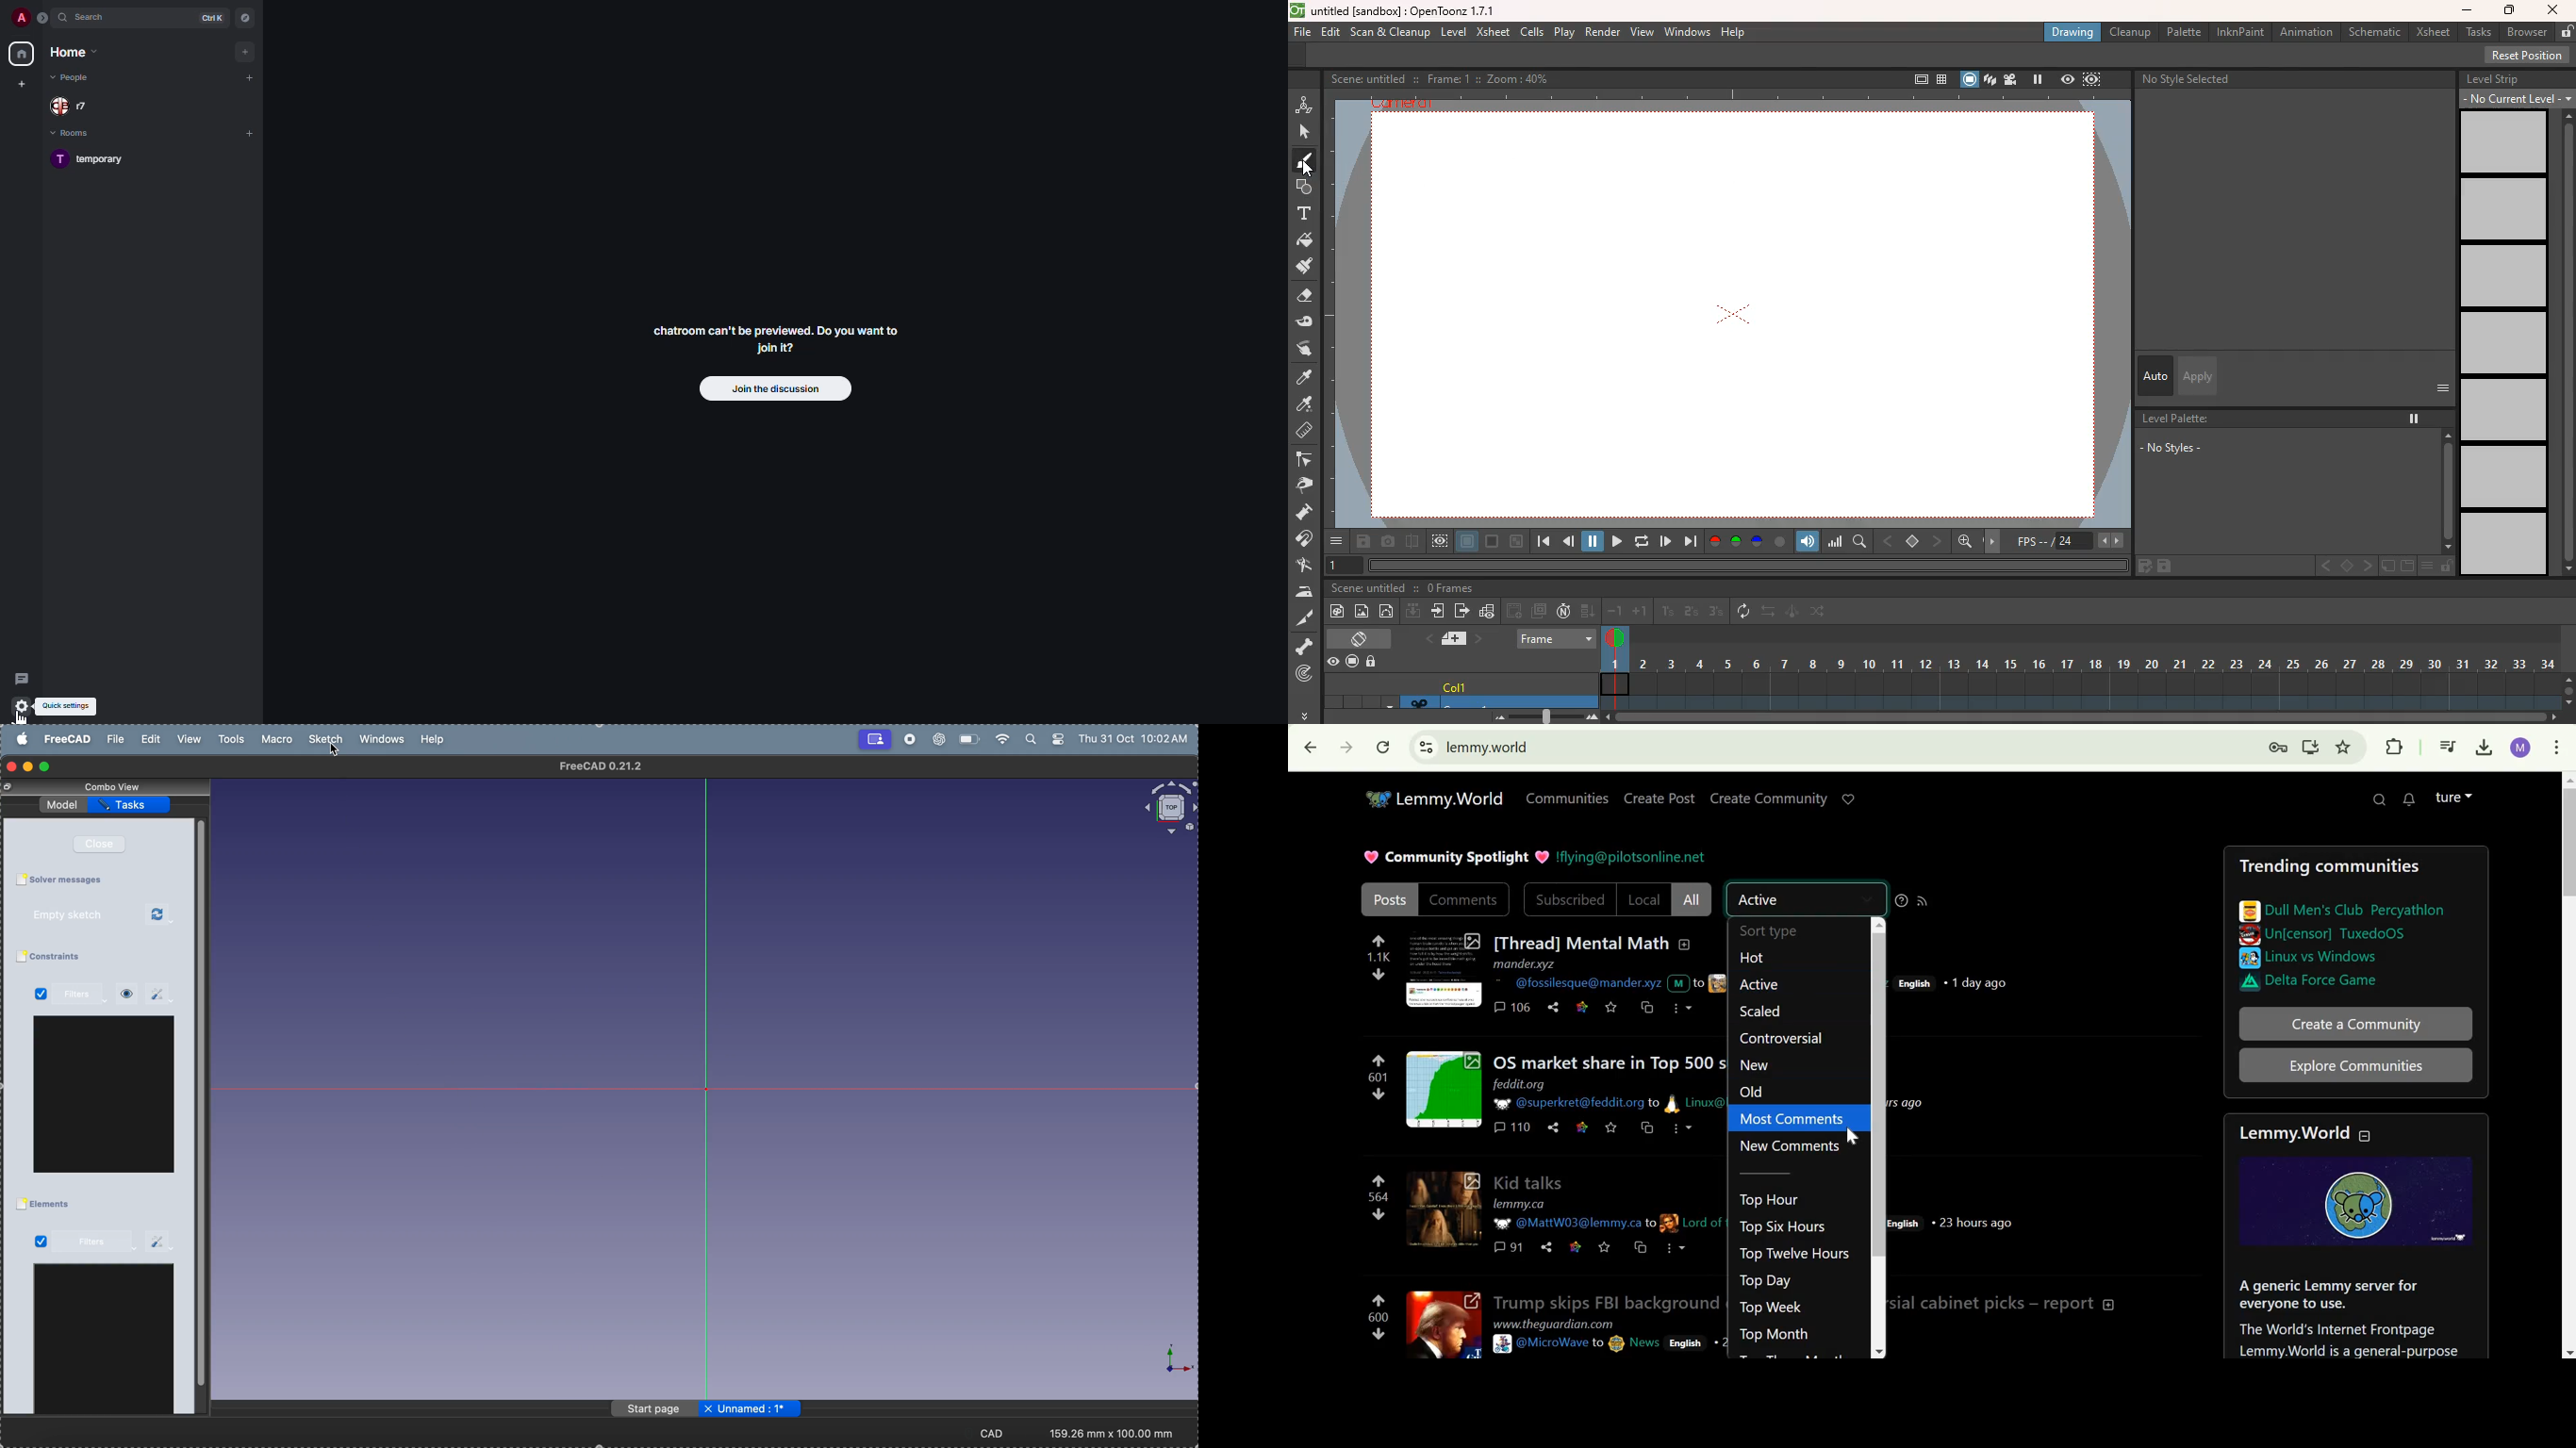 Image resolution: width=2576 pixels, height=1456 pixels. What do you see at coordinates (1500, 1102) in the screenshot?
I see `picture` at bounding box center [1500, 1102].